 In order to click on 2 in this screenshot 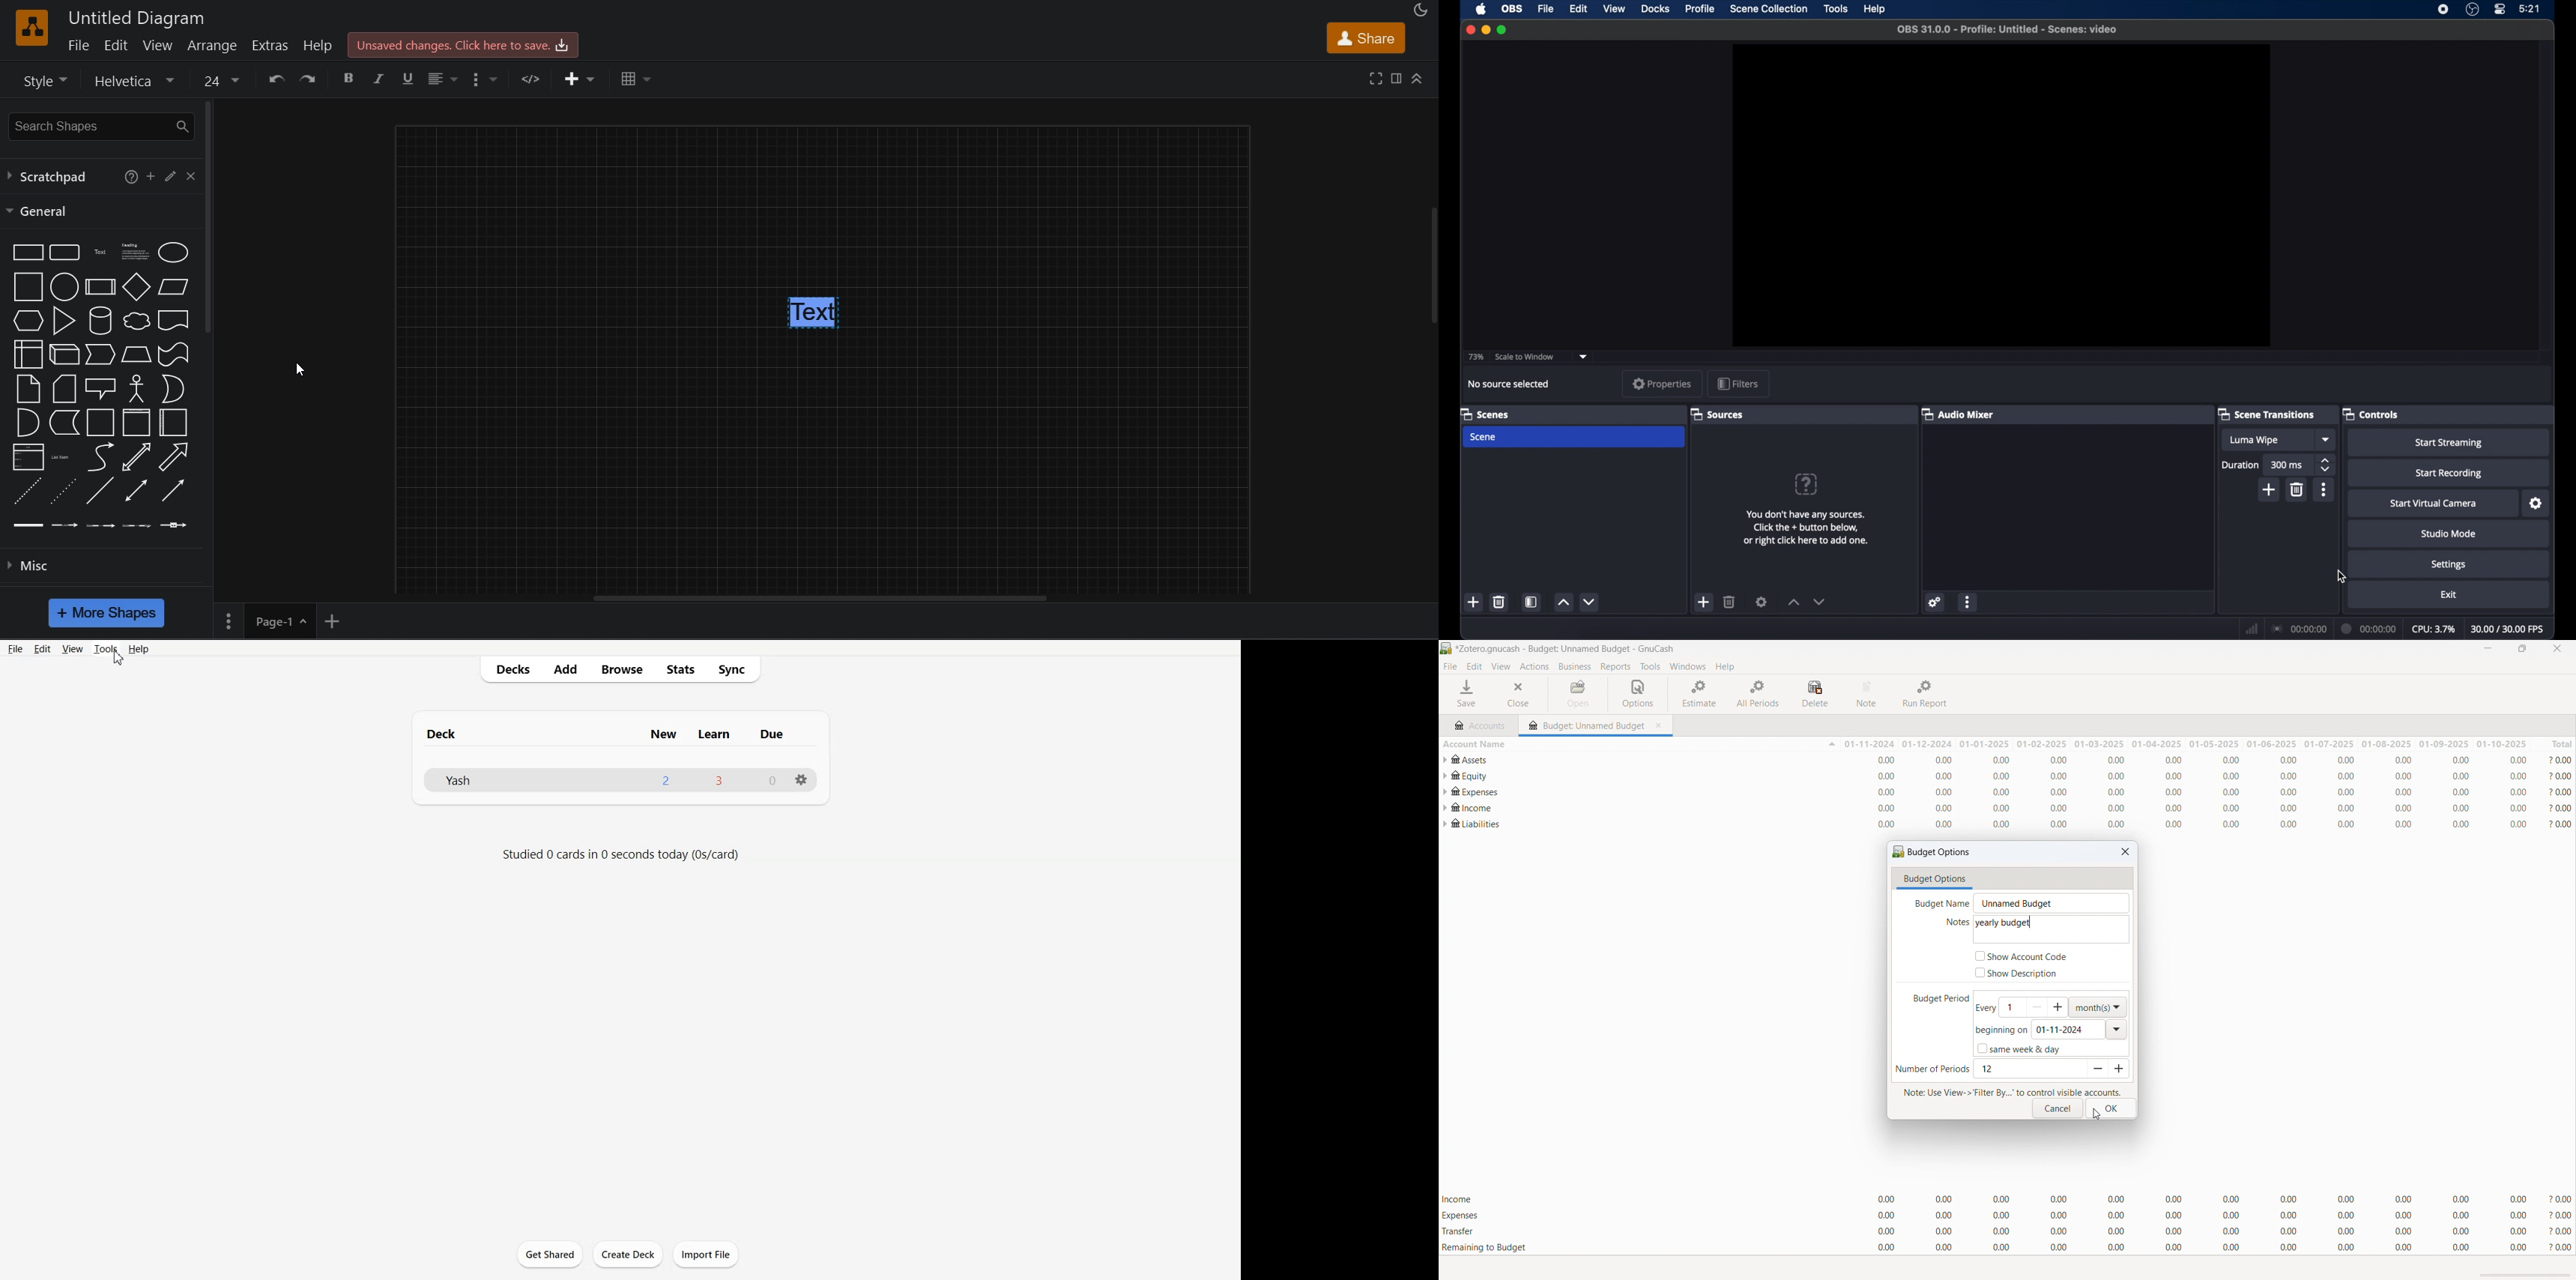, I will do `click(665, 781)`.